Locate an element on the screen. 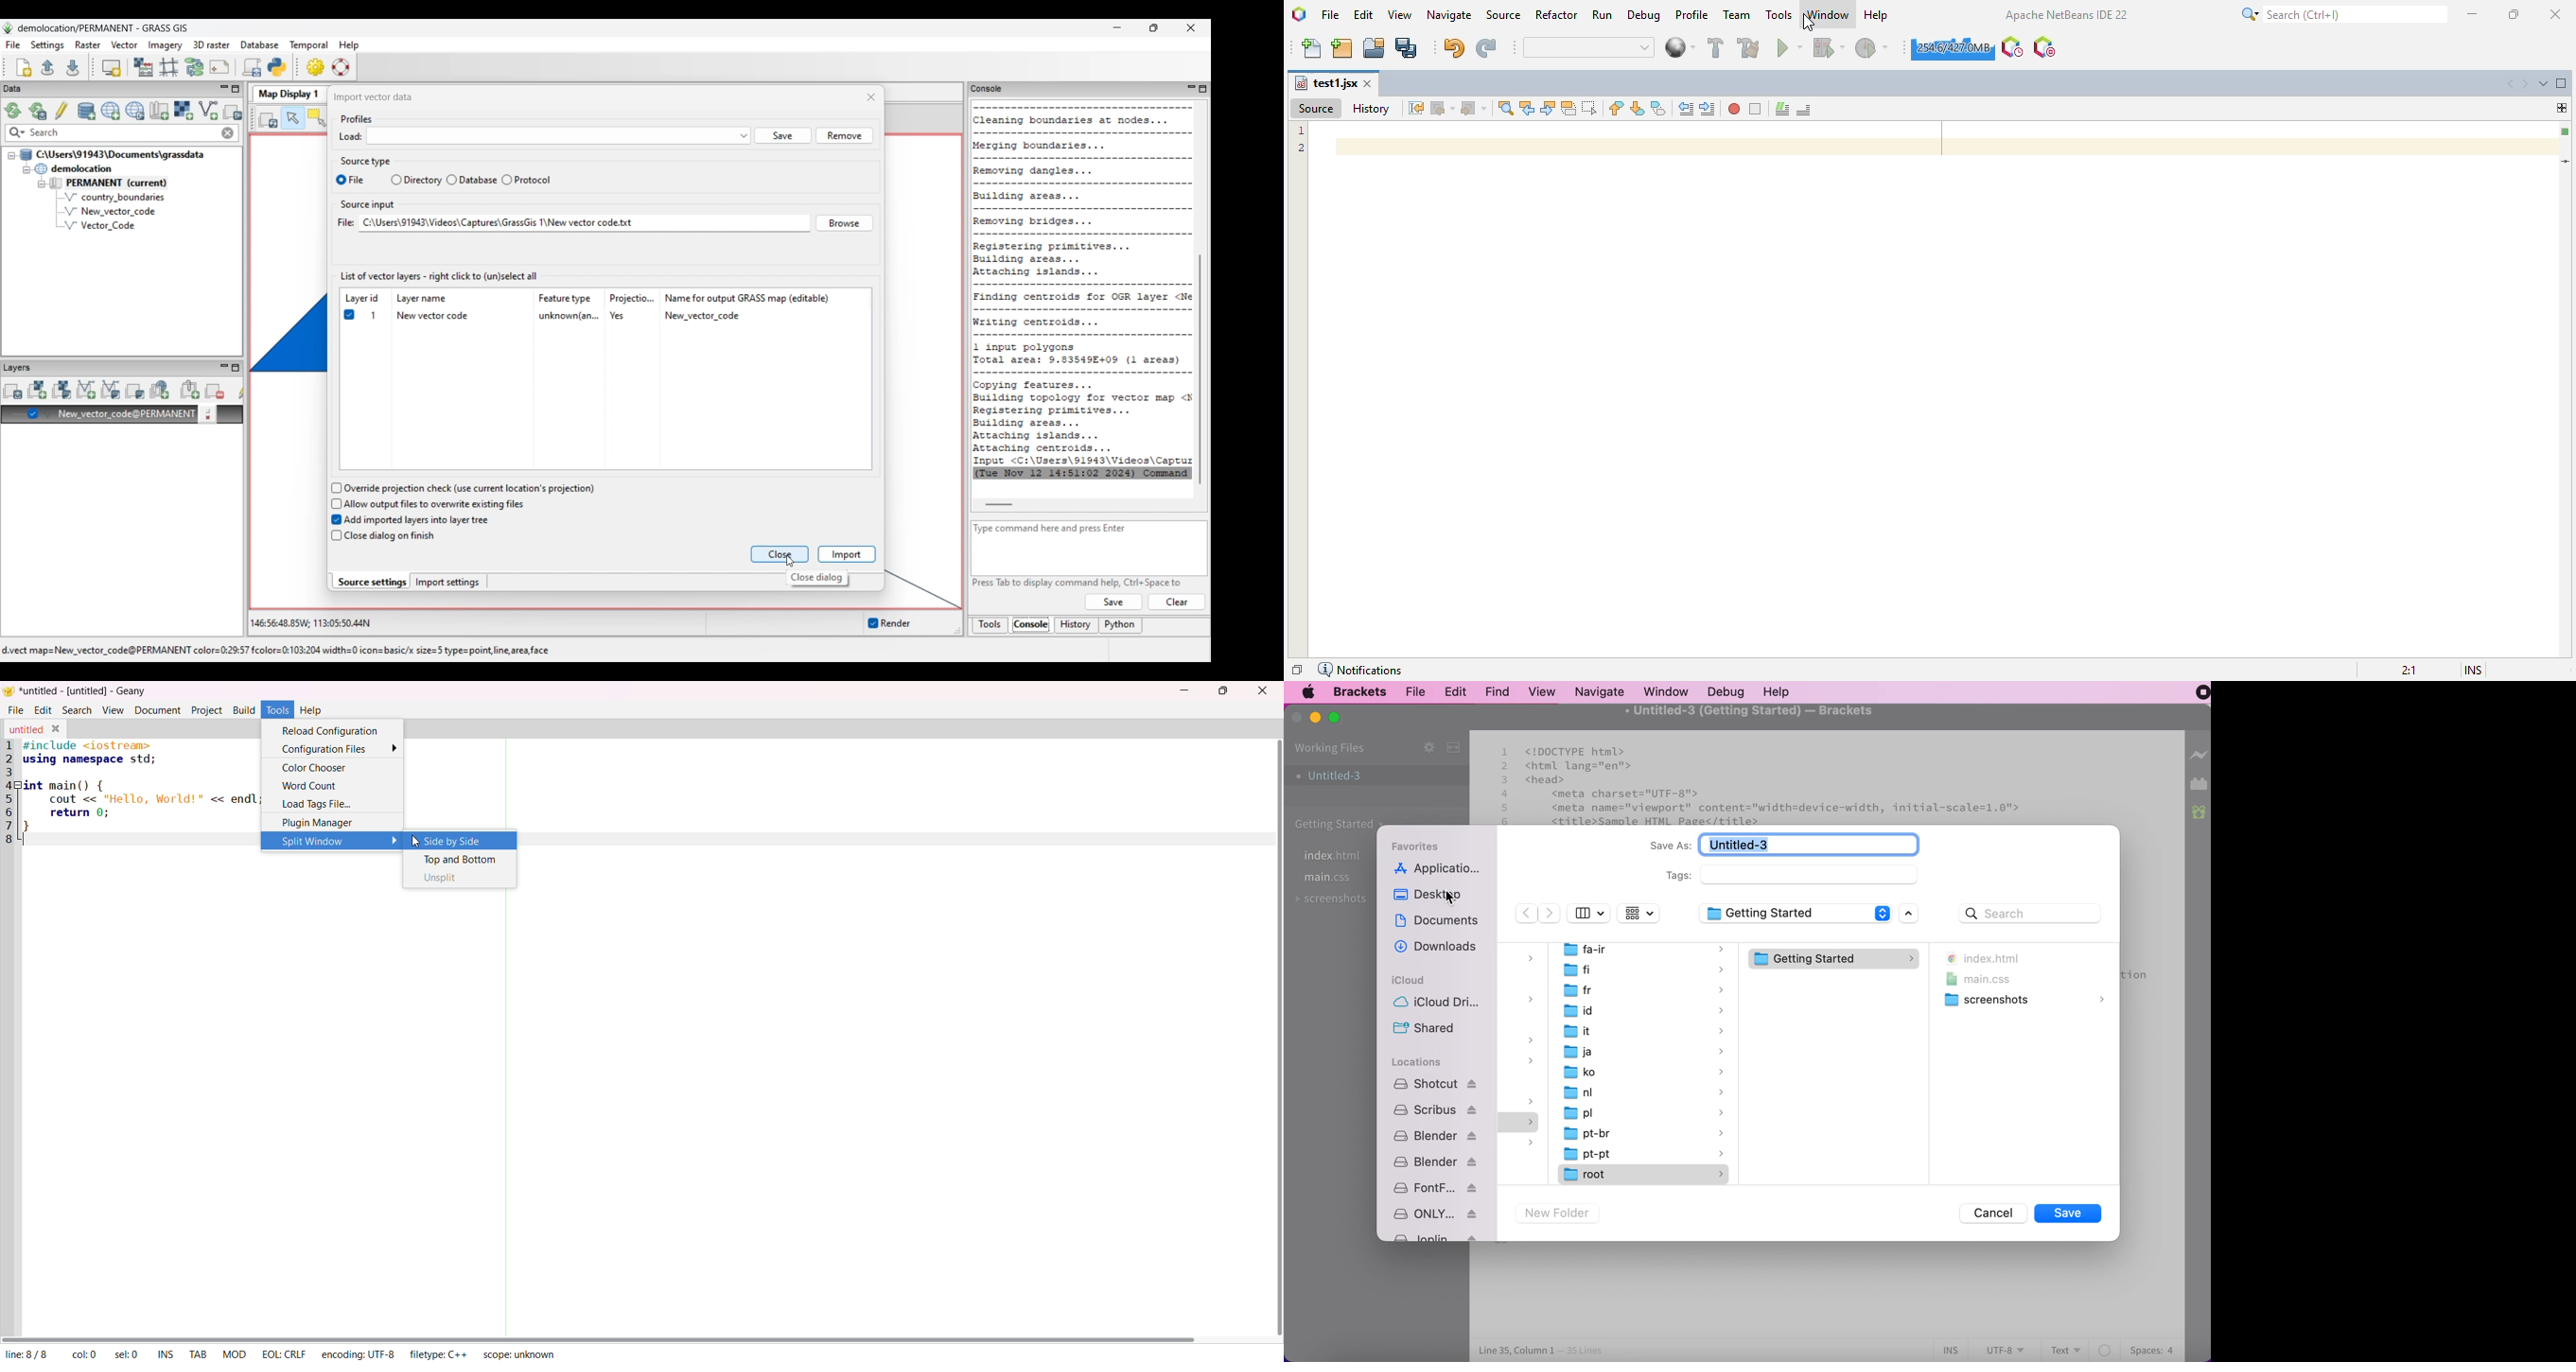  configure working set is located at coordinates (1426, 746).